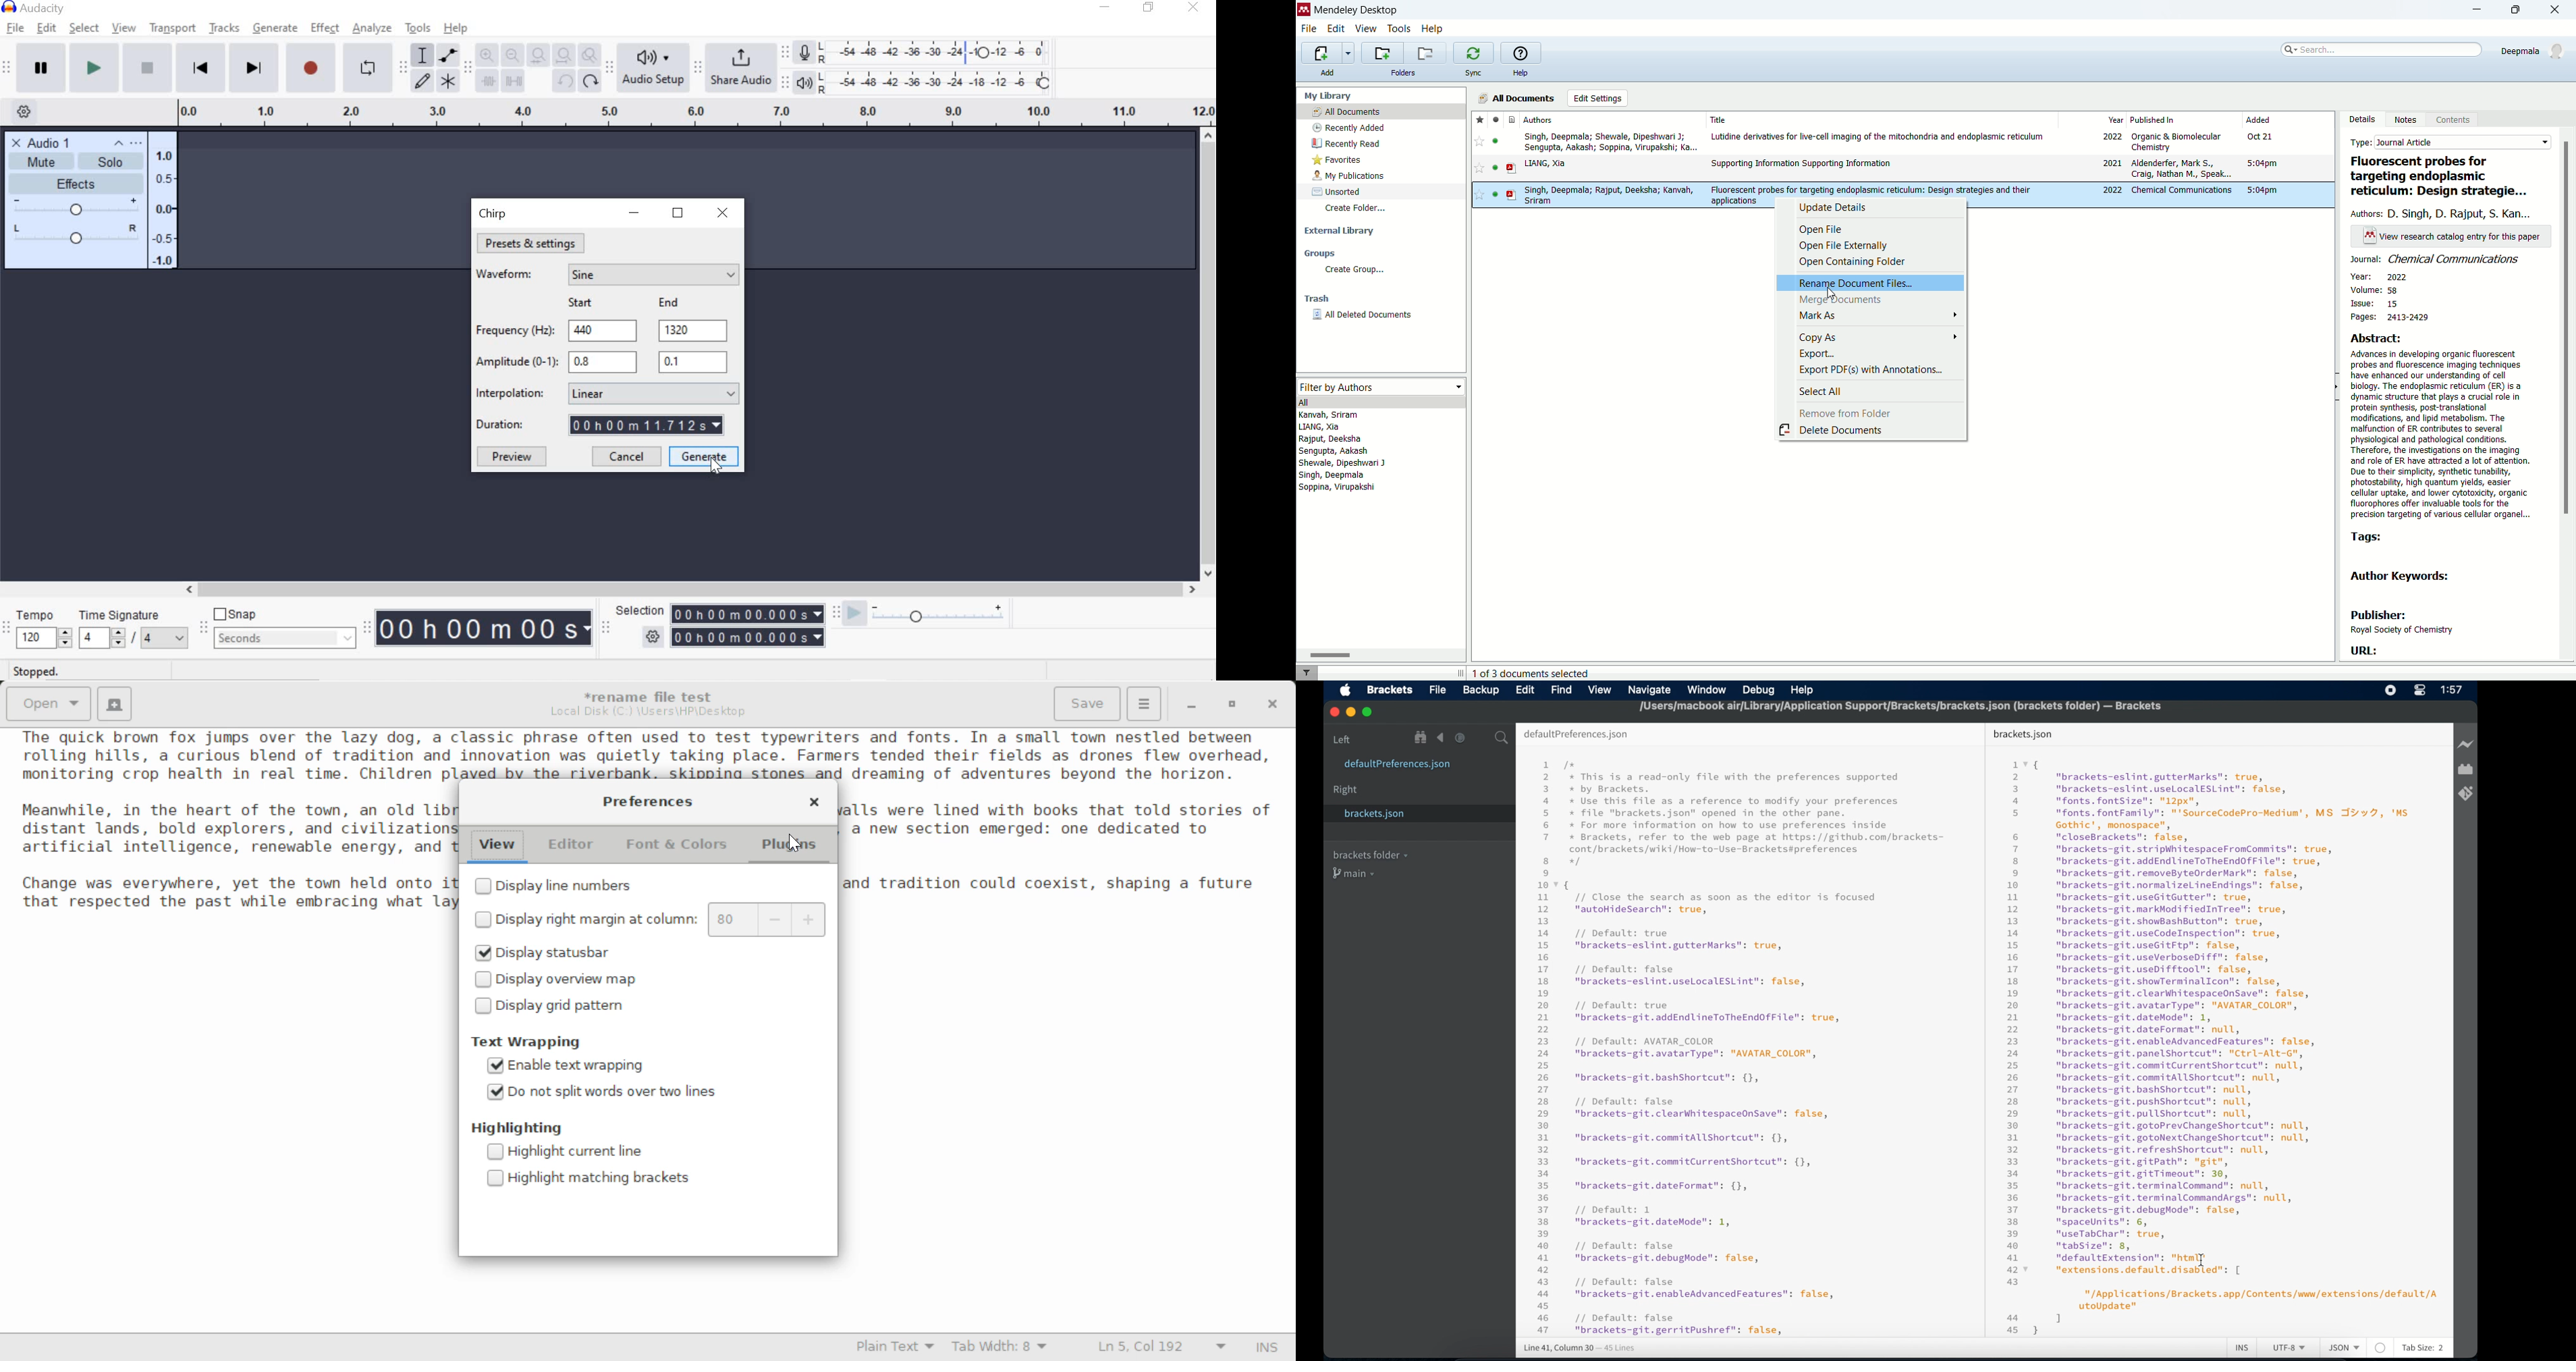  What do you see at coordinates (1802, 164) in the screenshot?
I see `Supporting Information Supporting Information` at bounding box center [1802, 164].